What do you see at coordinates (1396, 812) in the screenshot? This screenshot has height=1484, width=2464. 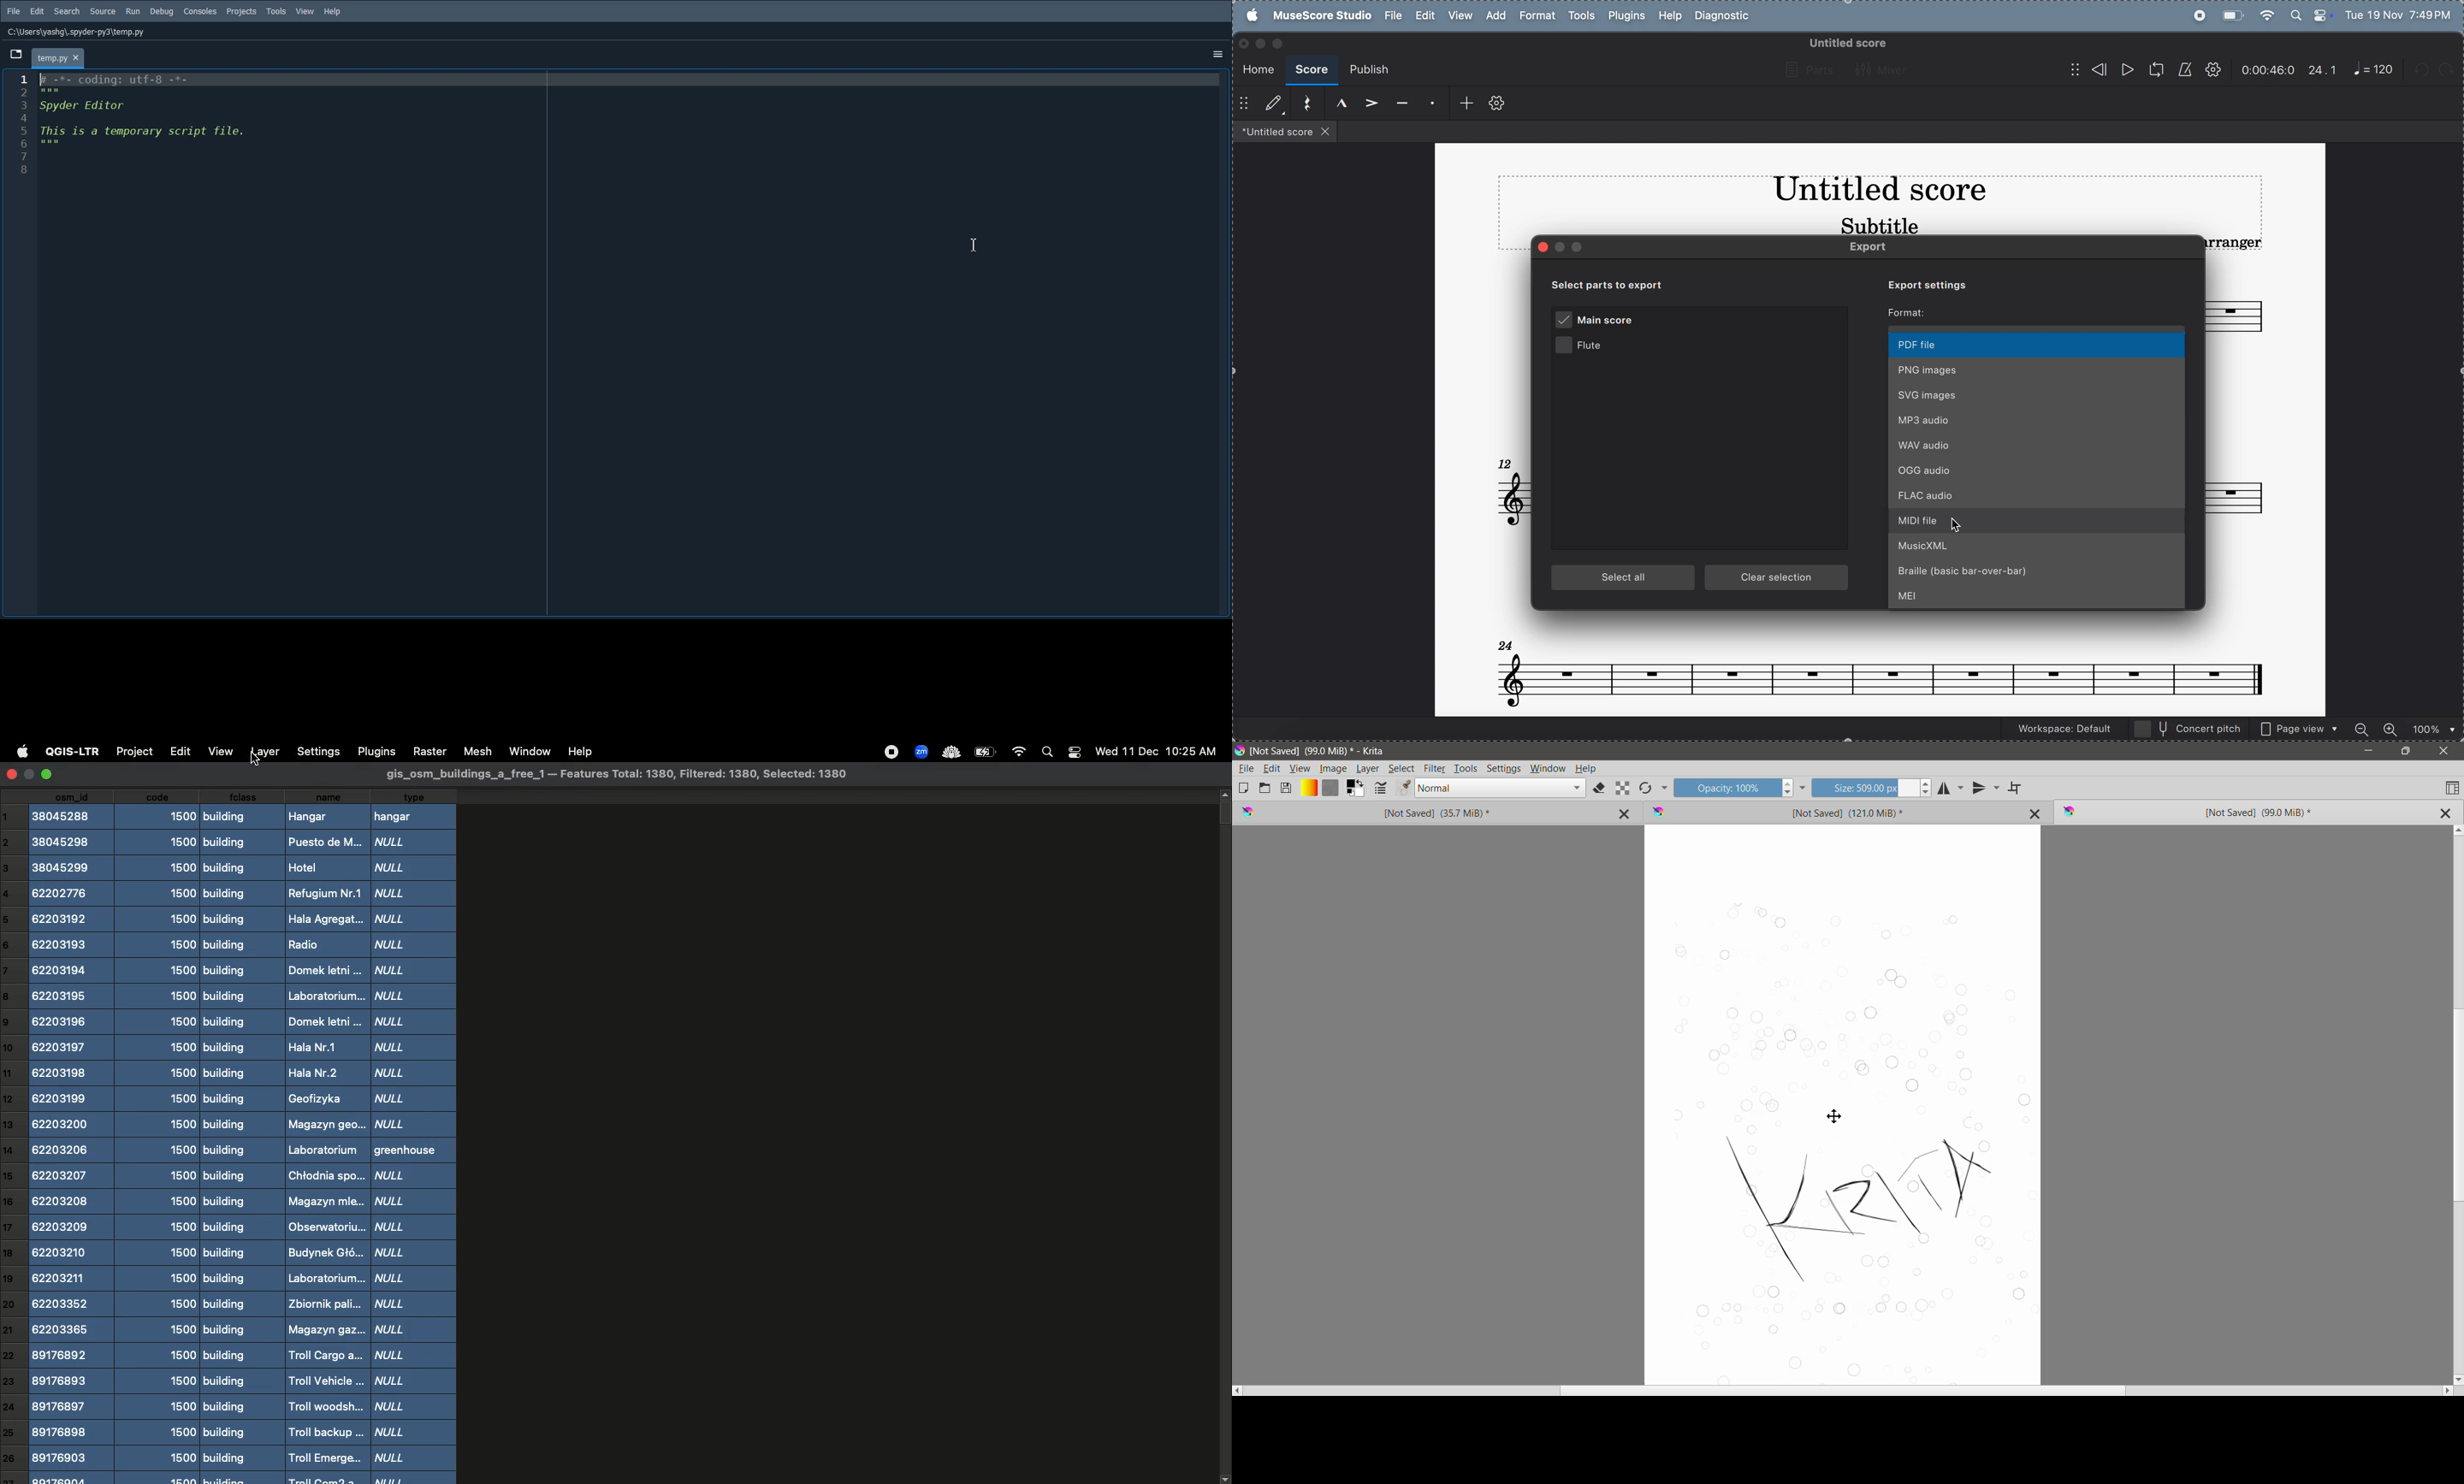 I see `Unsaved Image Tab 1` at bounding box center [1396, 812].